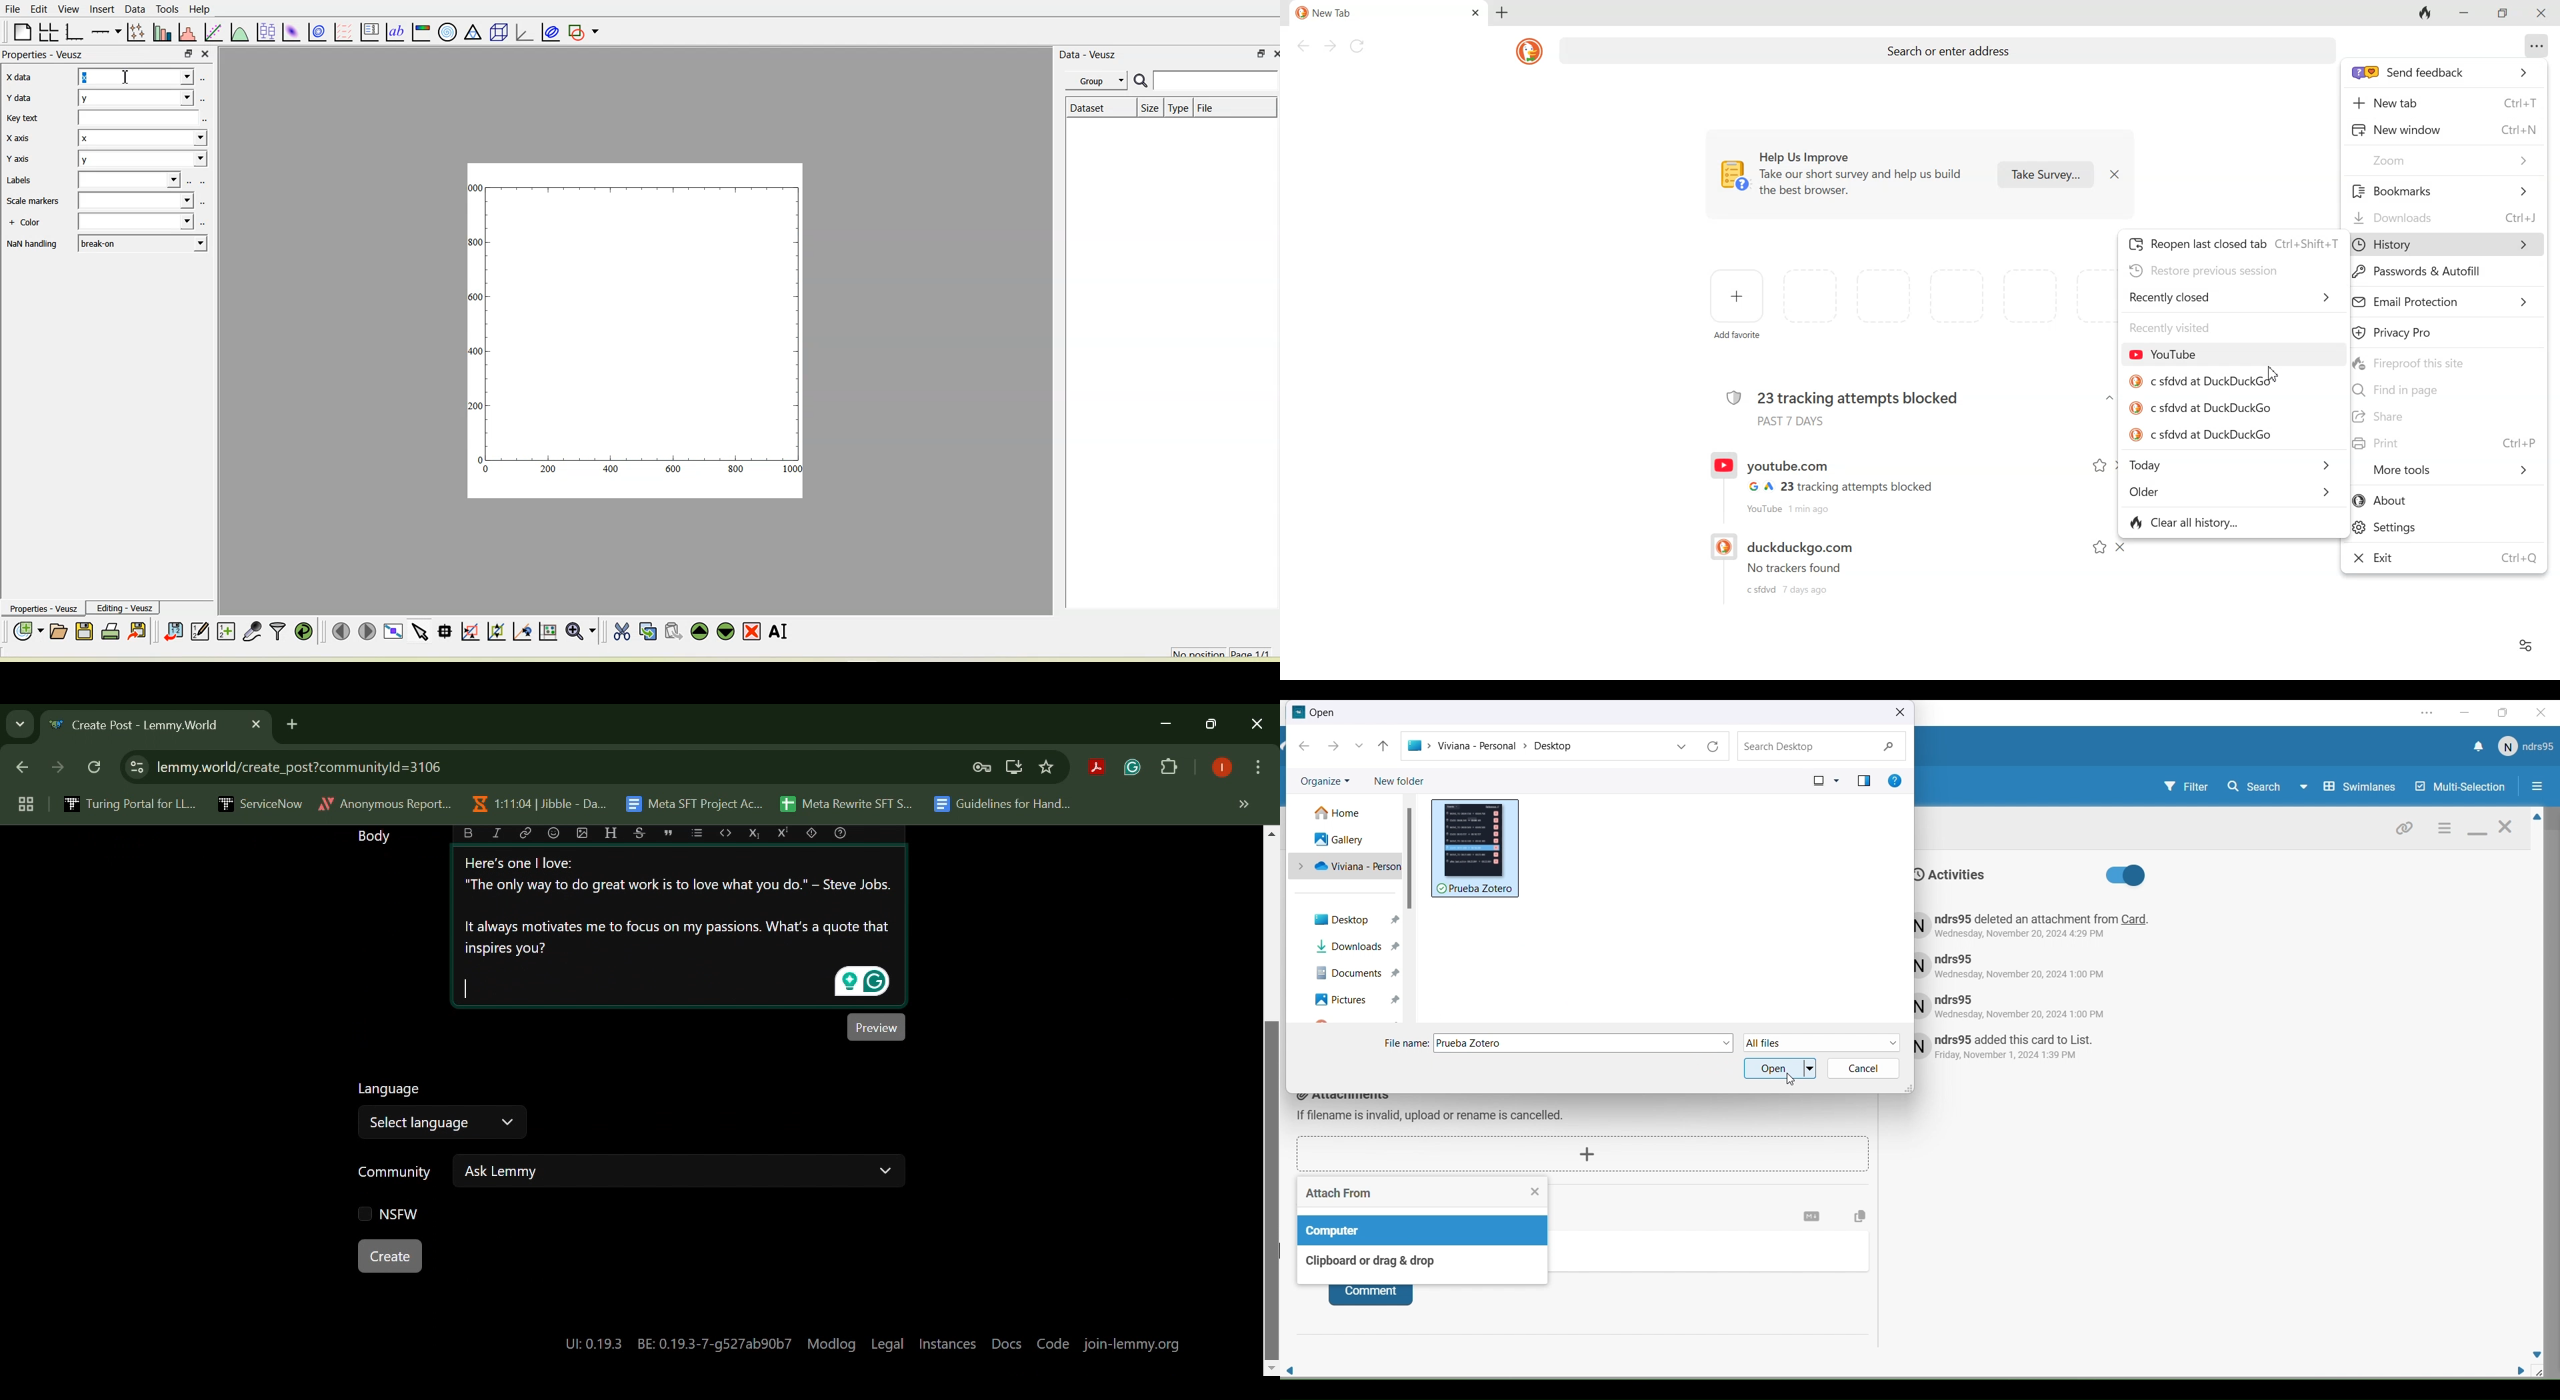 Image resolution: width=2576 pixels, height=1400 pixels. Describe the element at coordinates (137, 118) in the screenshot. I see `Blank` at that location.